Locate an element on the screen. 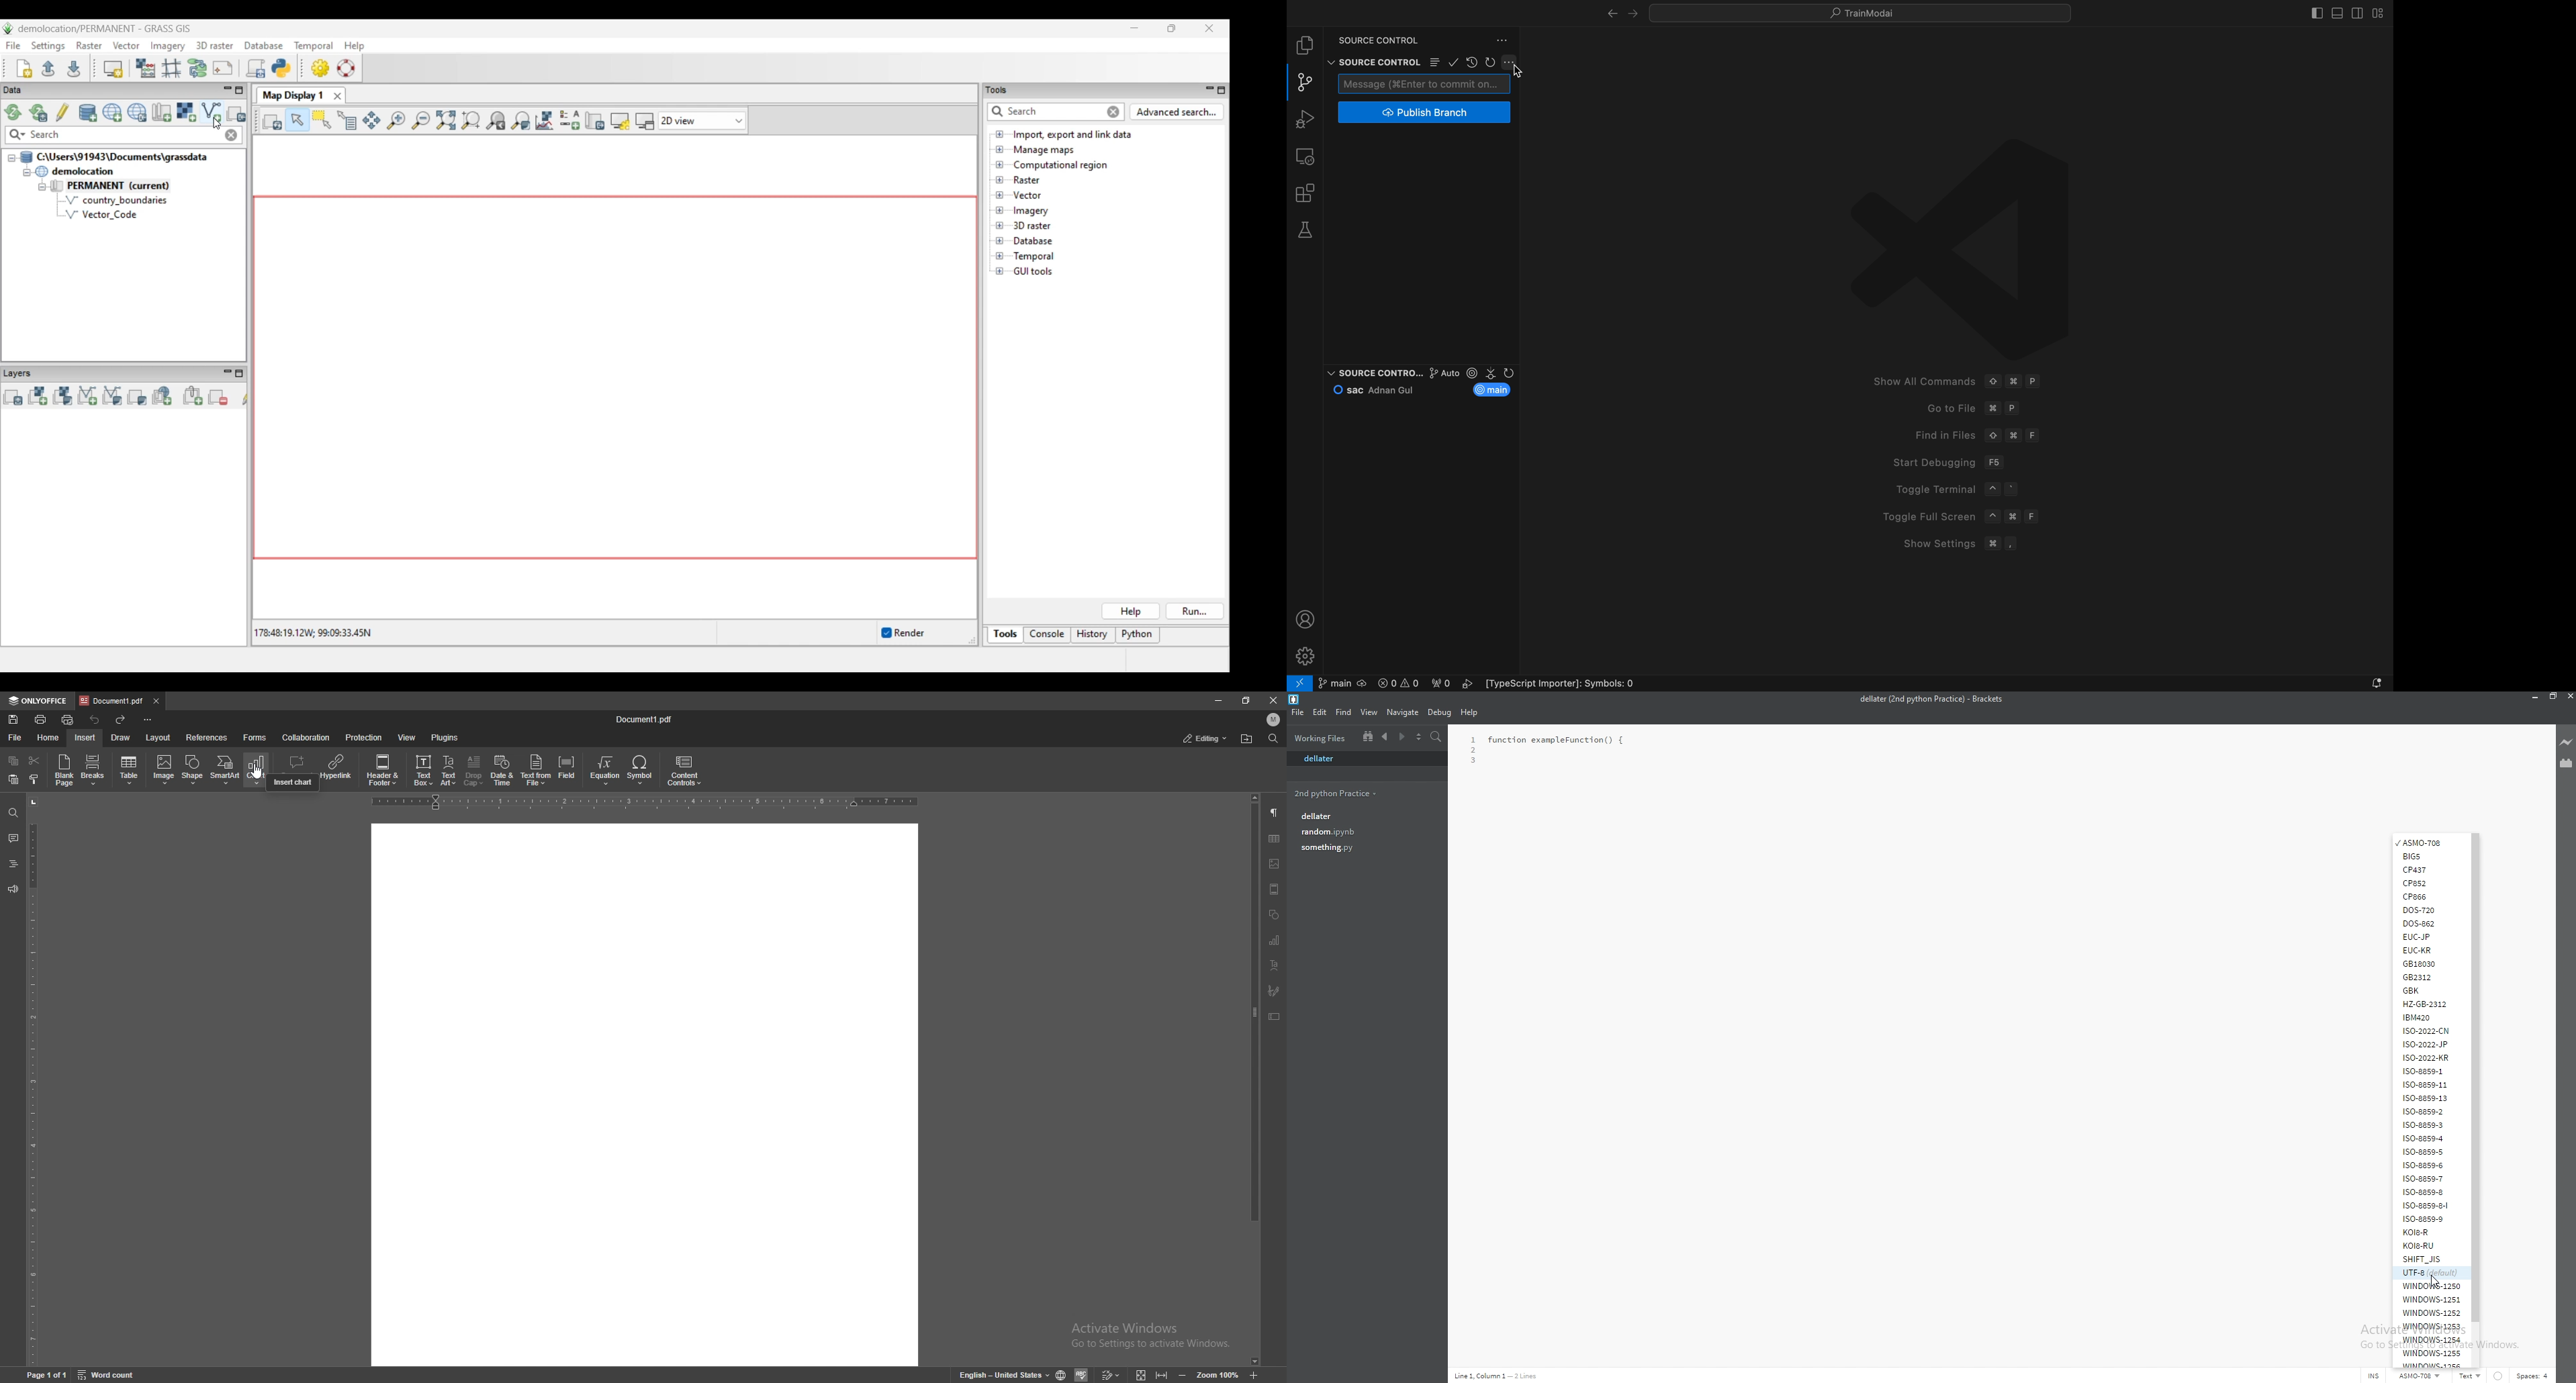 The height and width of the screenshot is (1400, 2576). minimize is located at coordinates (2534, 697).